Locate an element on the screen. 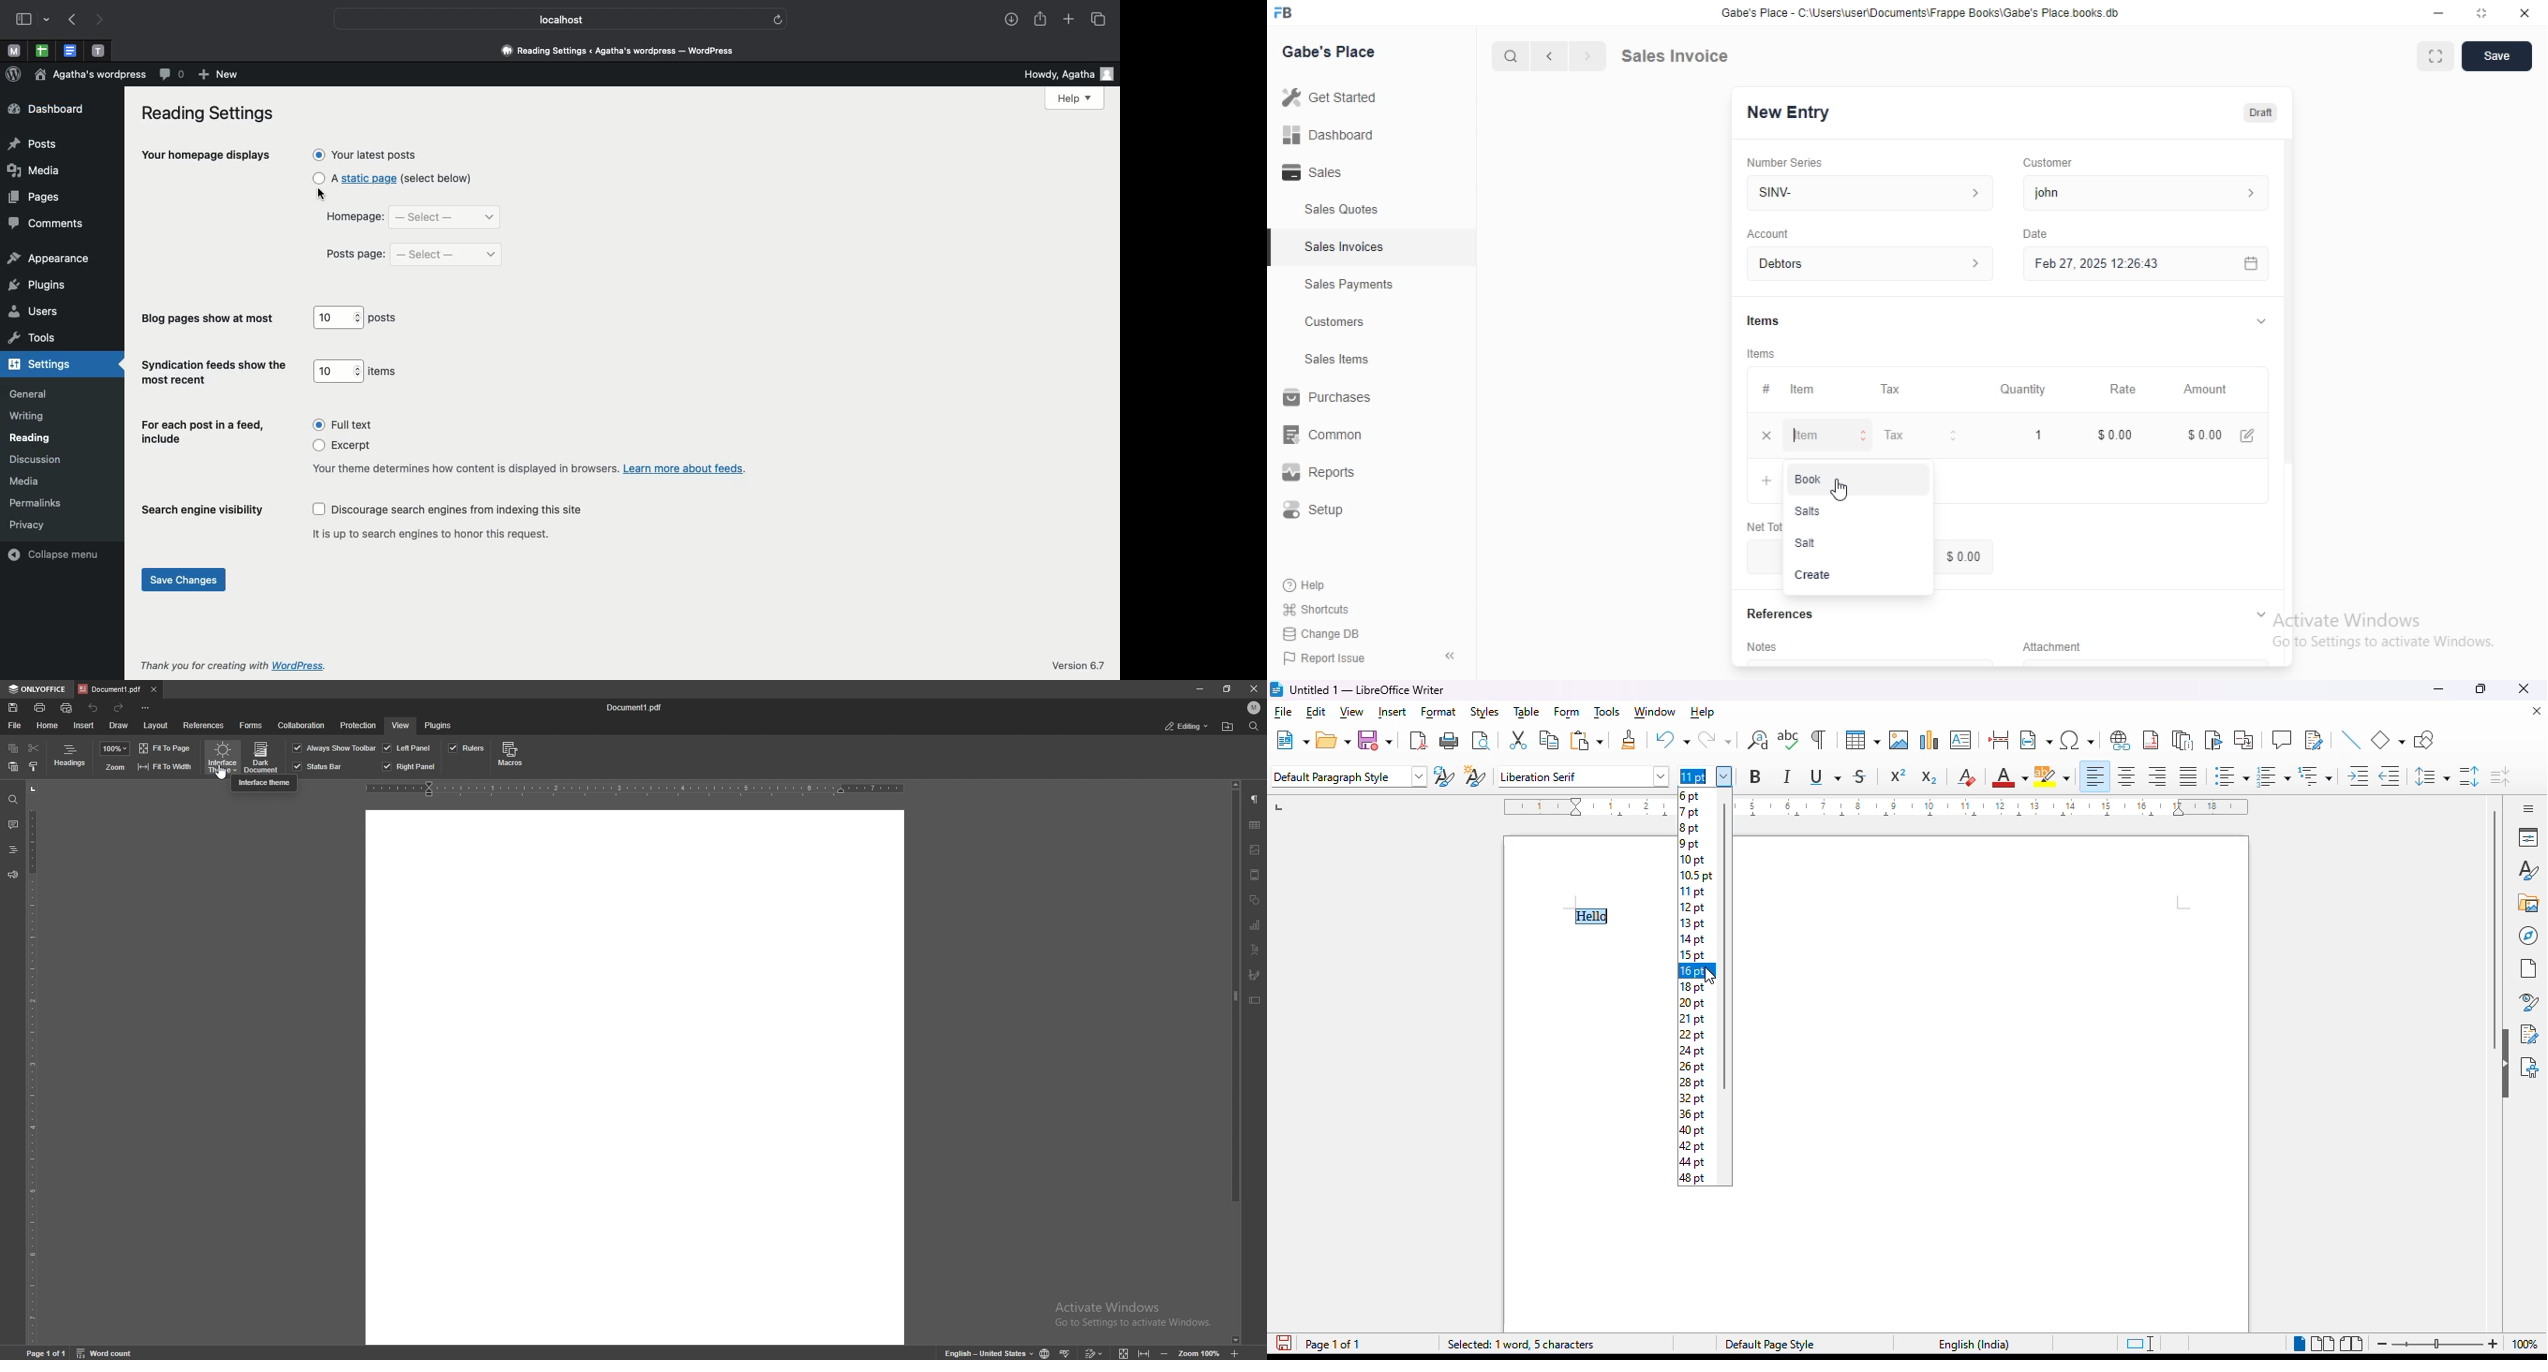  Download is located at coordinates (1008, 17).